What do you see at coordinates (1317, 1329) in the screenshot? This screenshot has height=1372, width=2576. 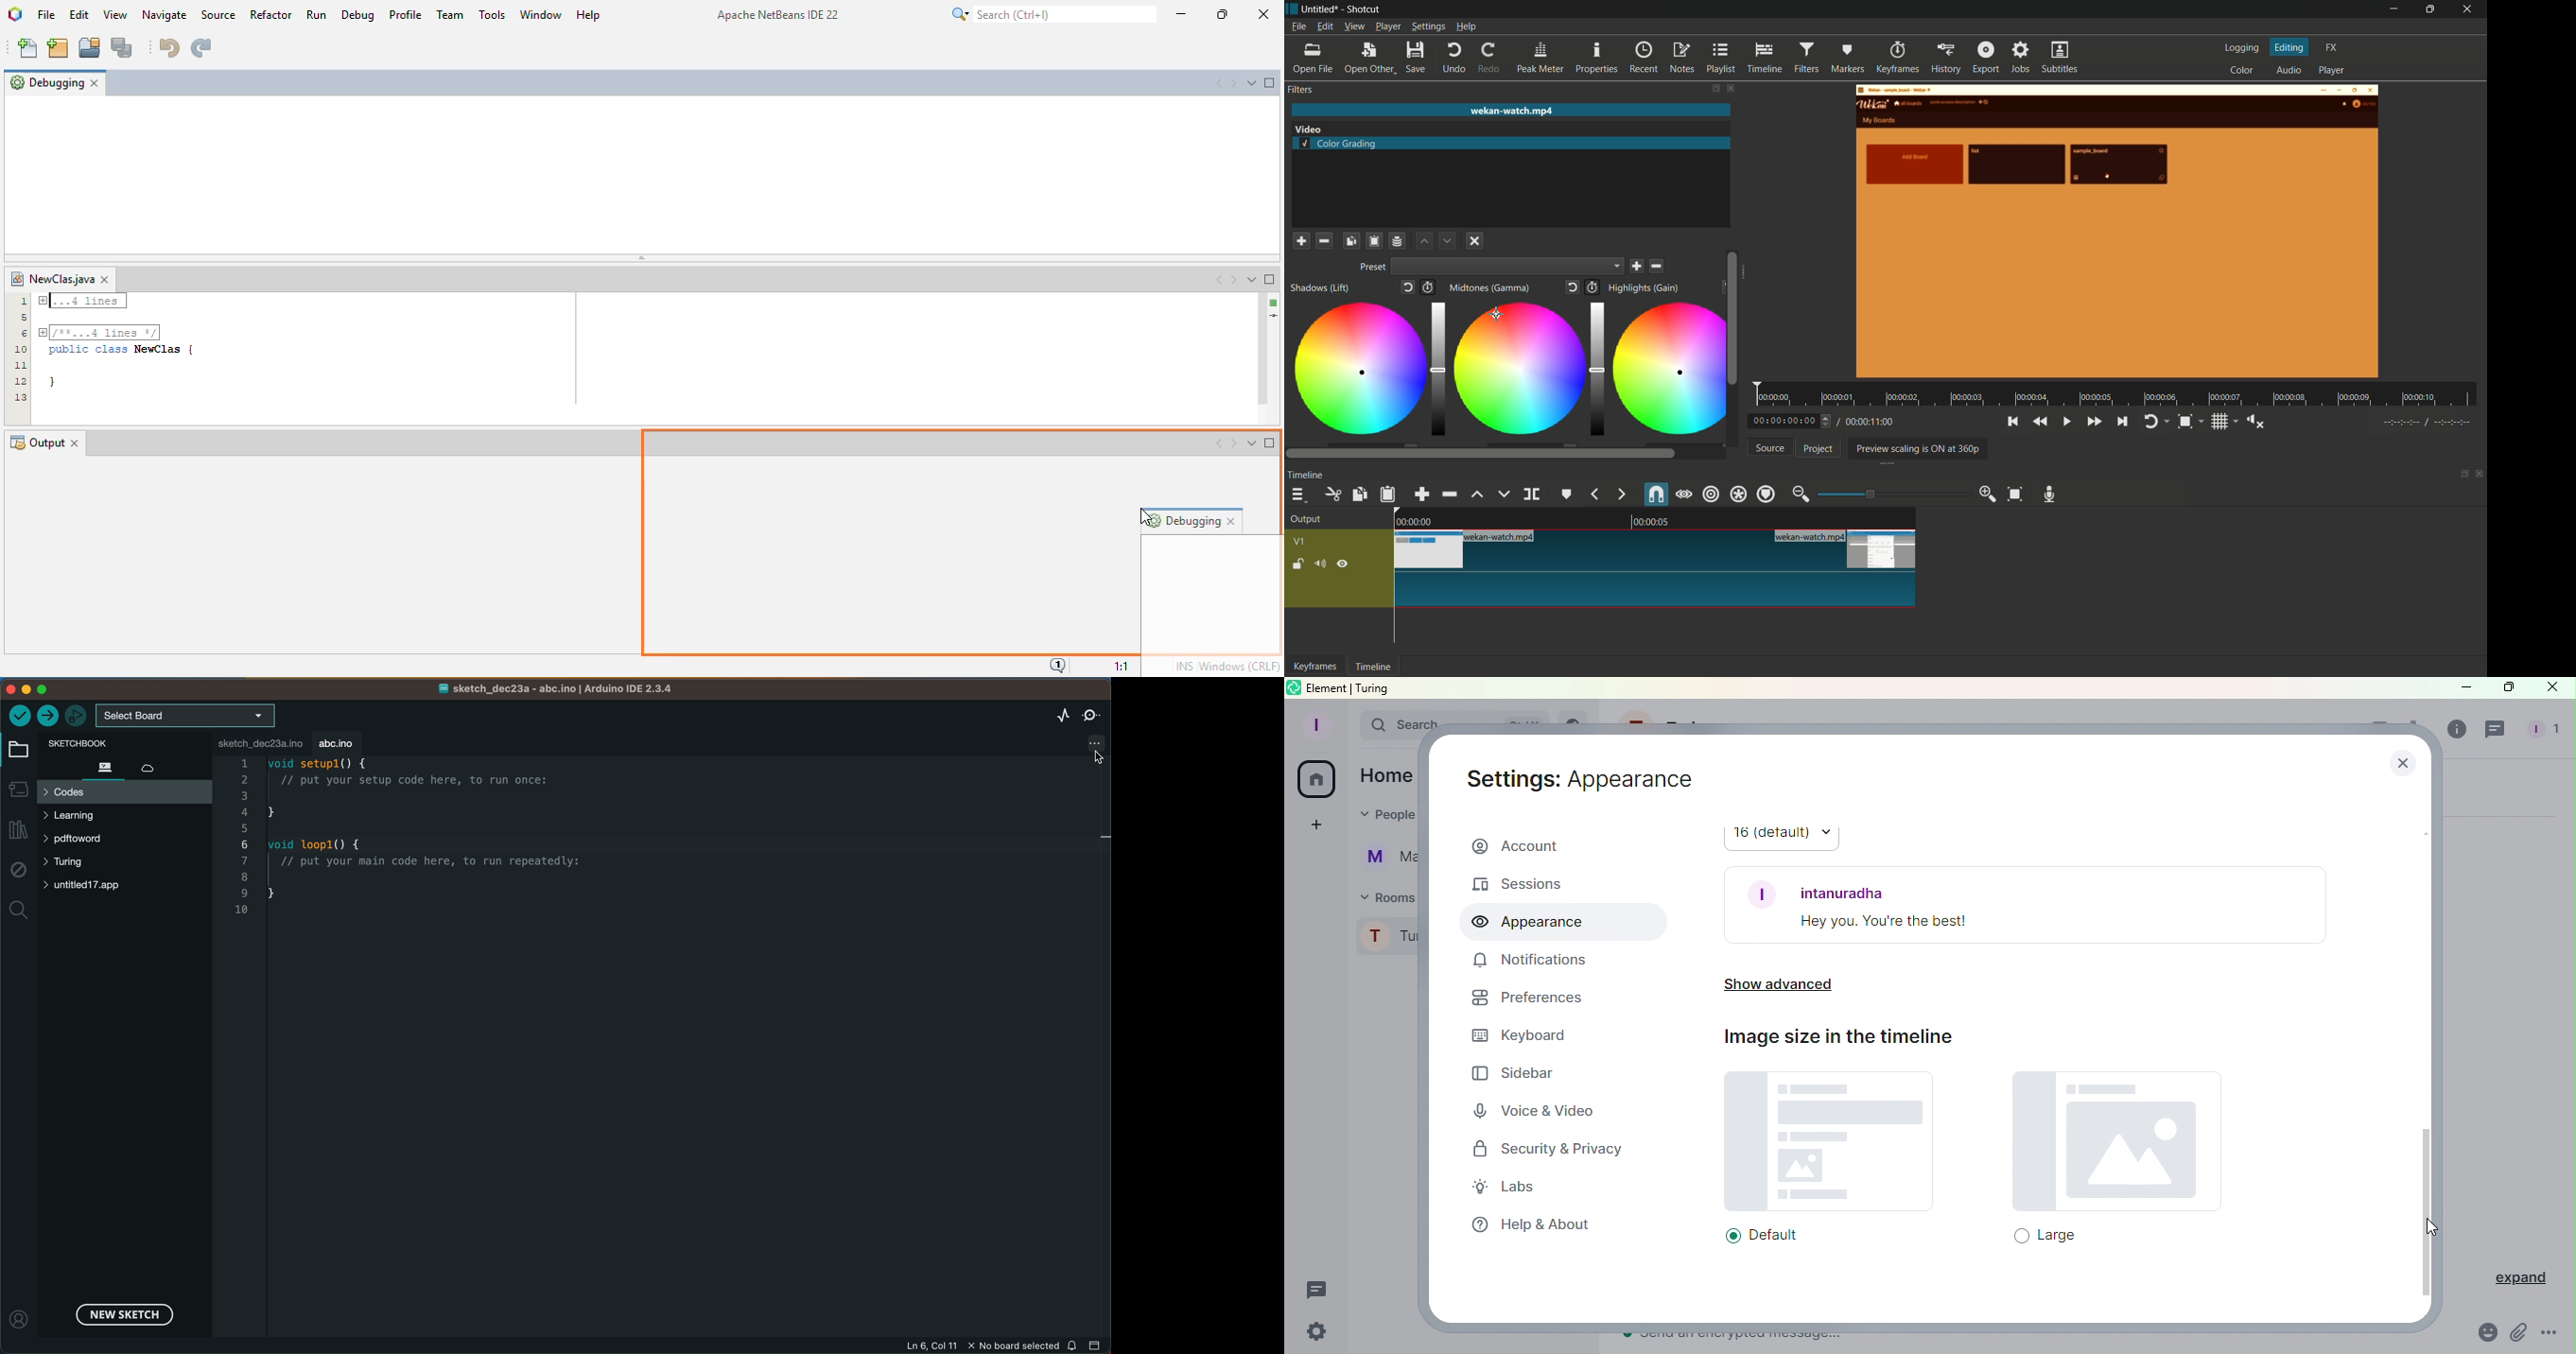 I see `Settings` at bounding box center [1317, 1329].